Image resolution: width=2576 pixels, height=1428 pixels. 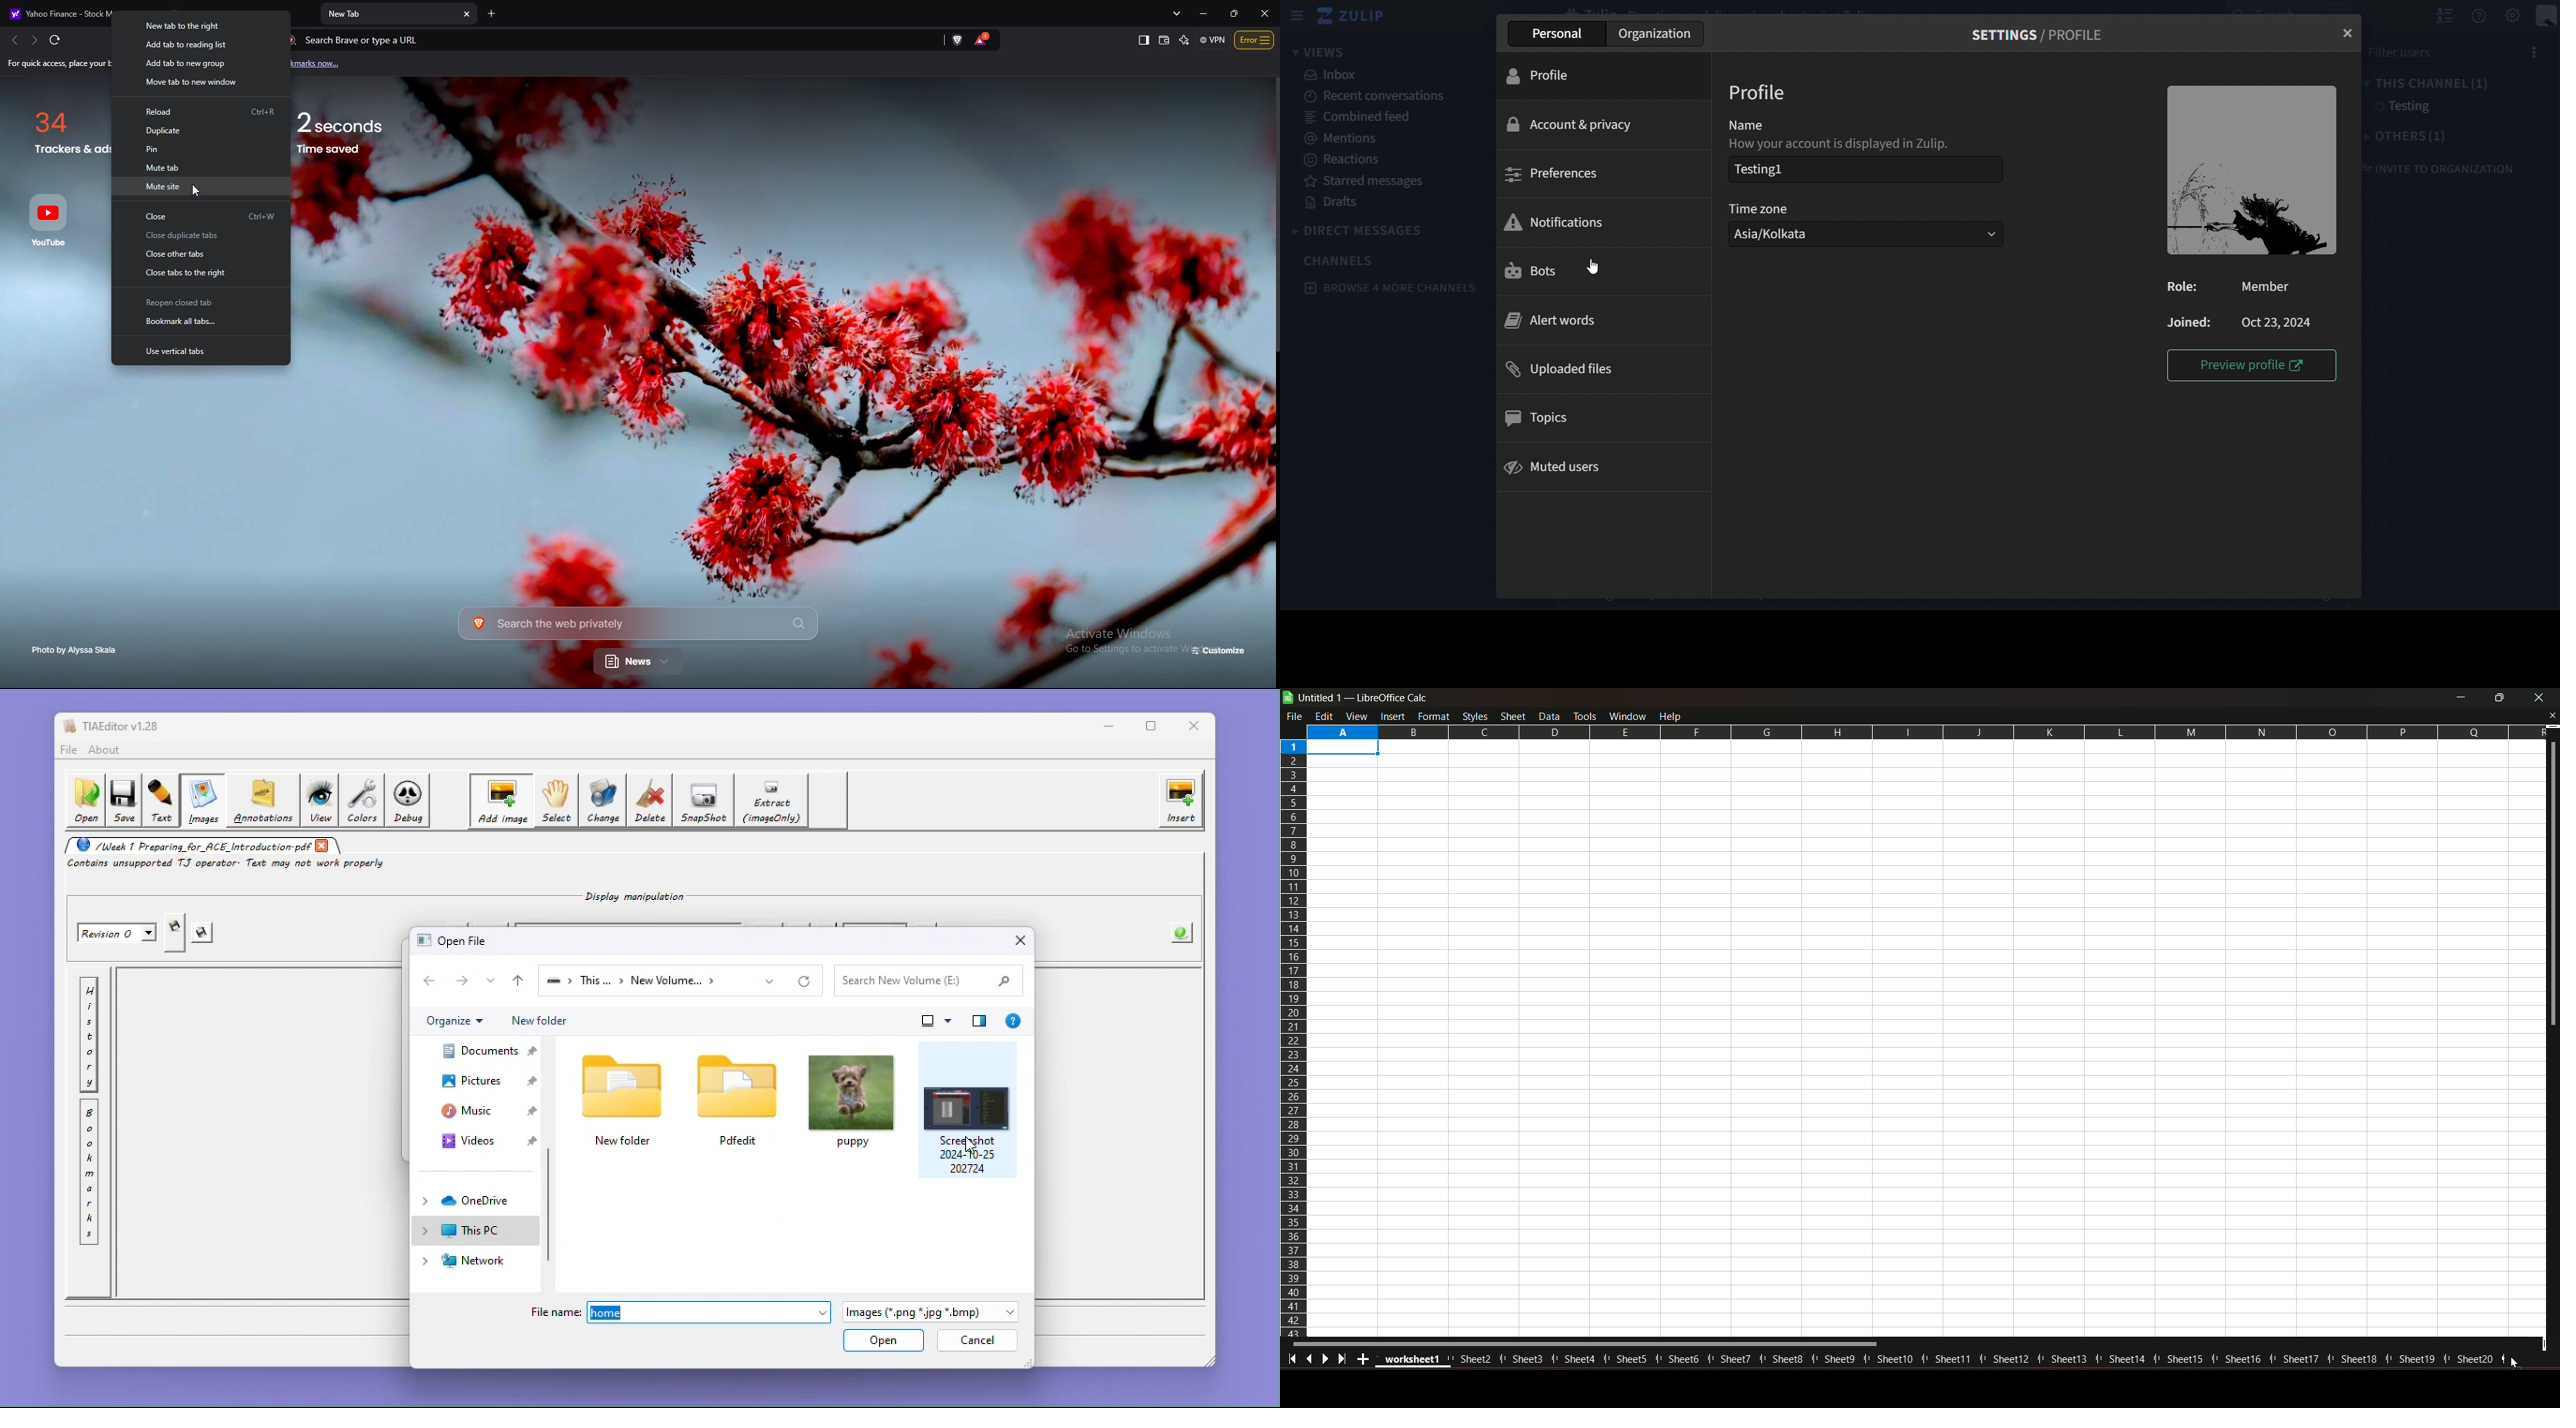 What do you see at coordinates (1626, 715) in the screenshot?
I see `Window` at bounding box center [1626, 715].